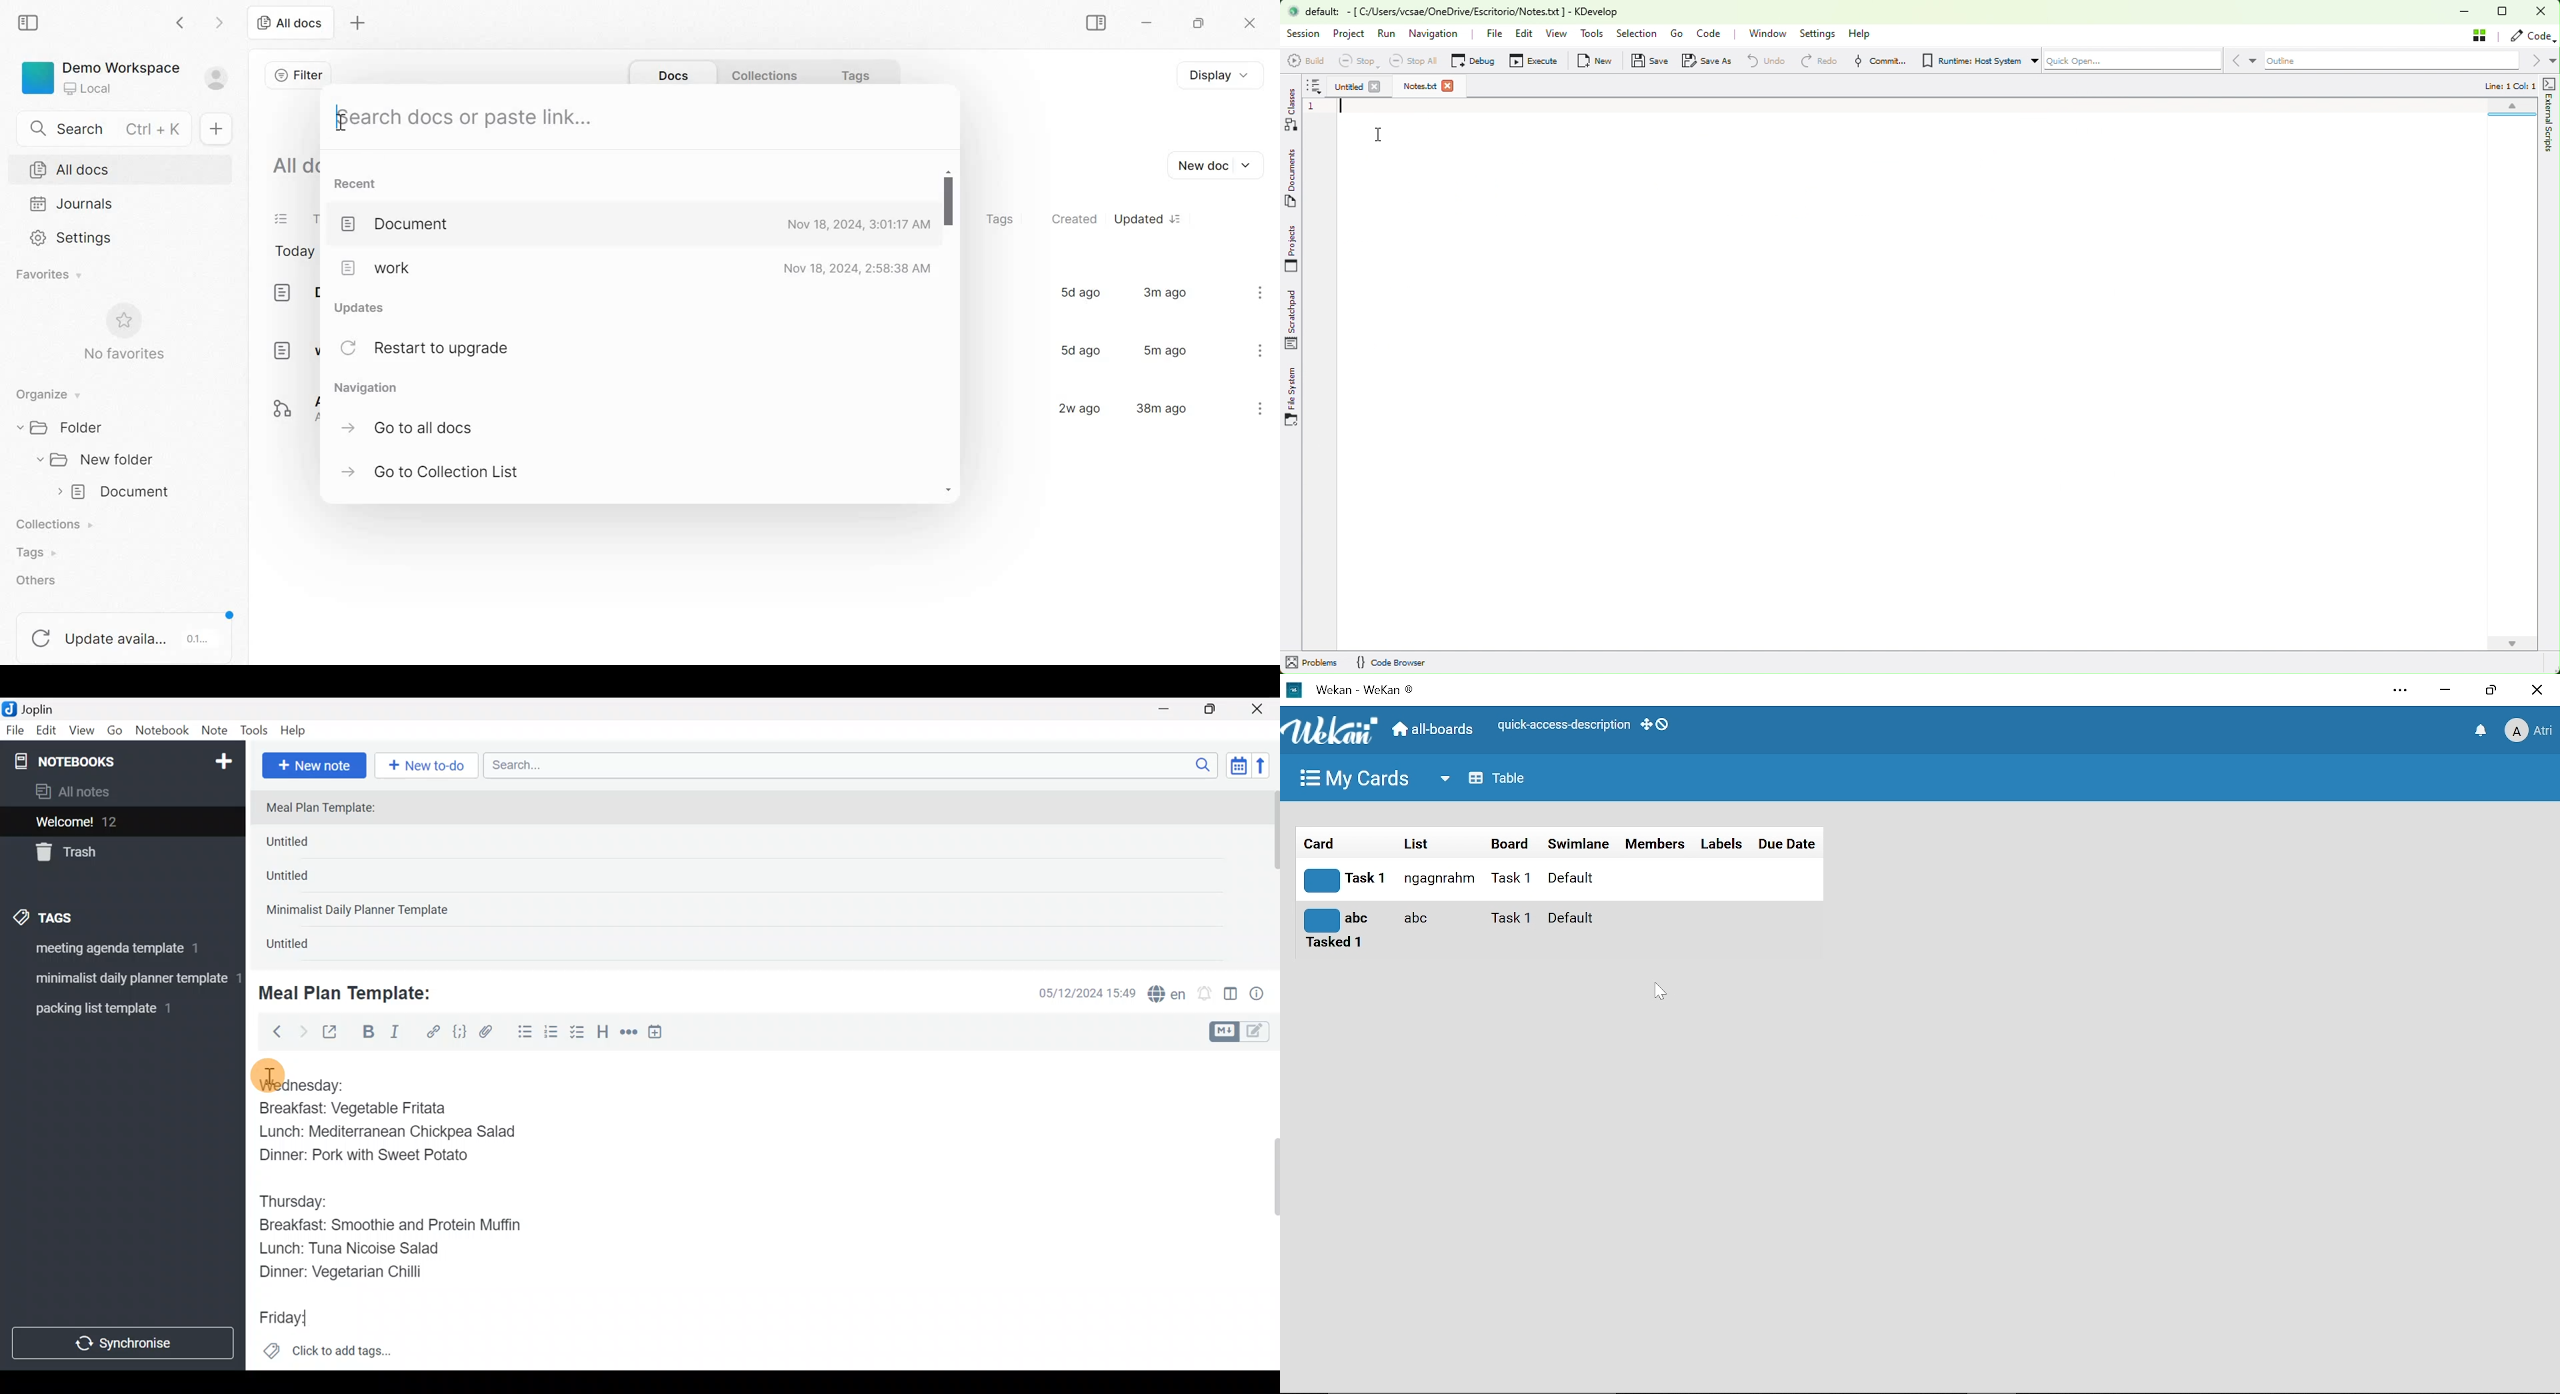 Image resolution: width=2576 pixels, height=1400 pixels. Describe the element at coordinates (1165, 292) in the screenshot. I see `3m ago` at that location.